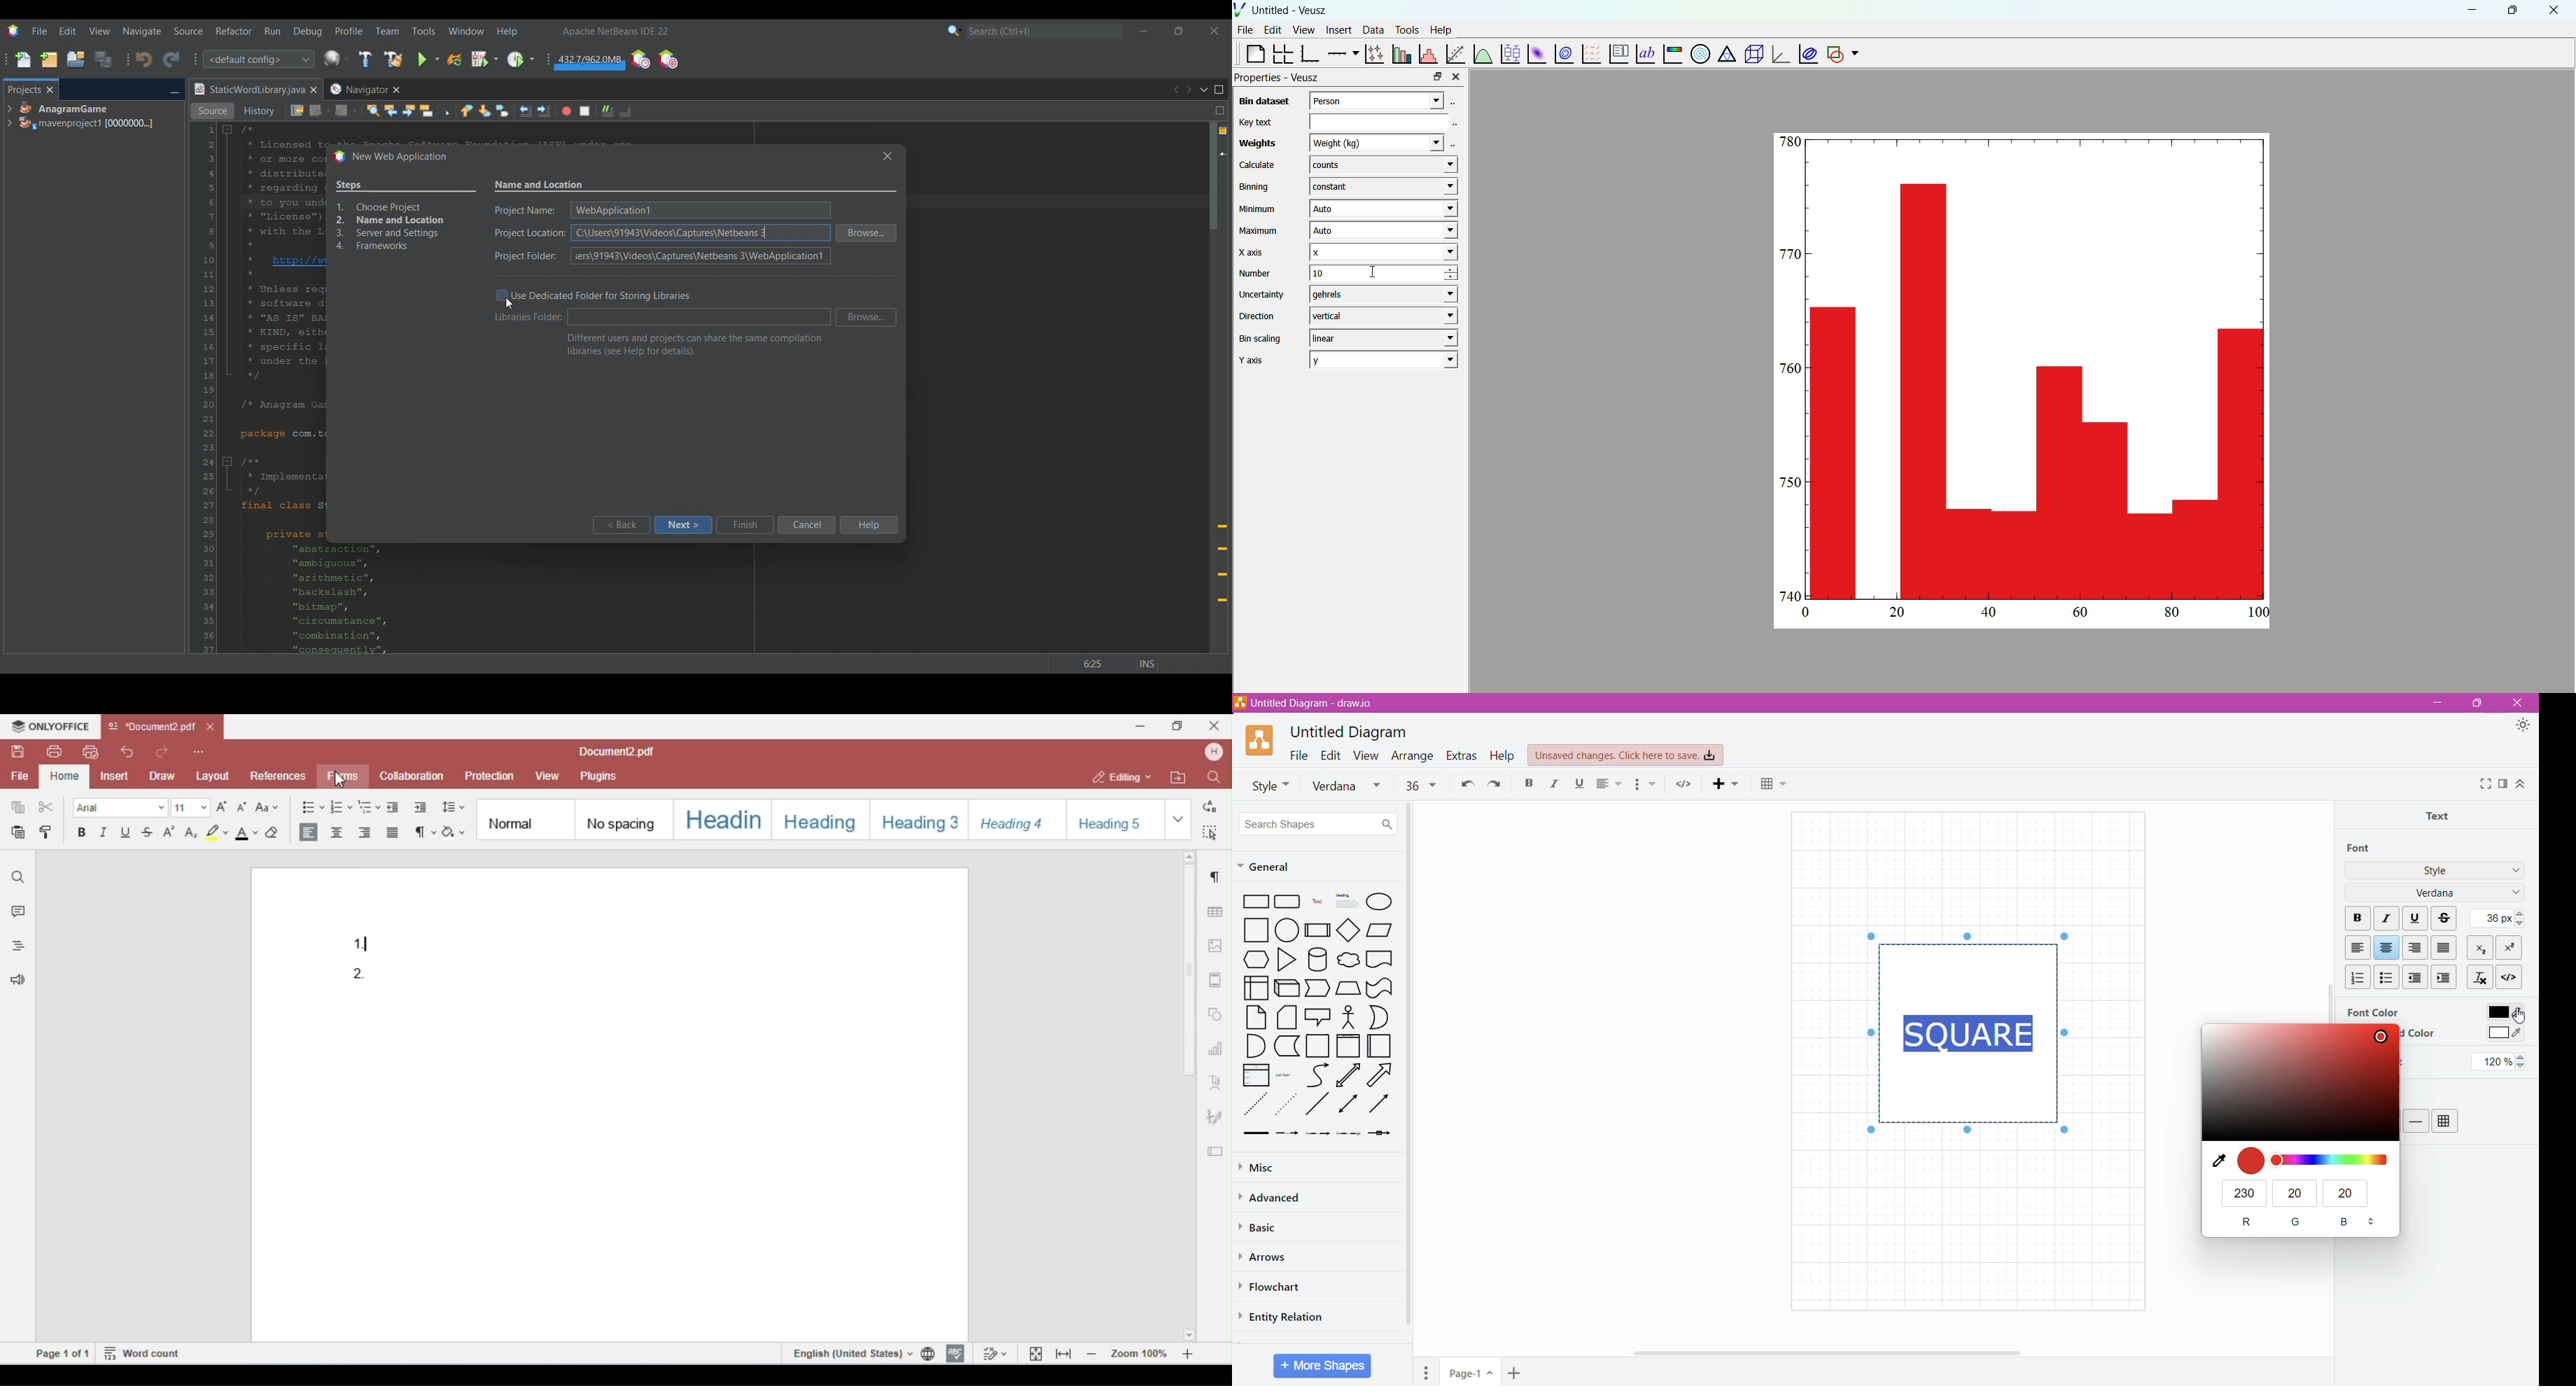 This screenshot has height=1400, width=2576. I want to click on Edit, so click(1331, 754).